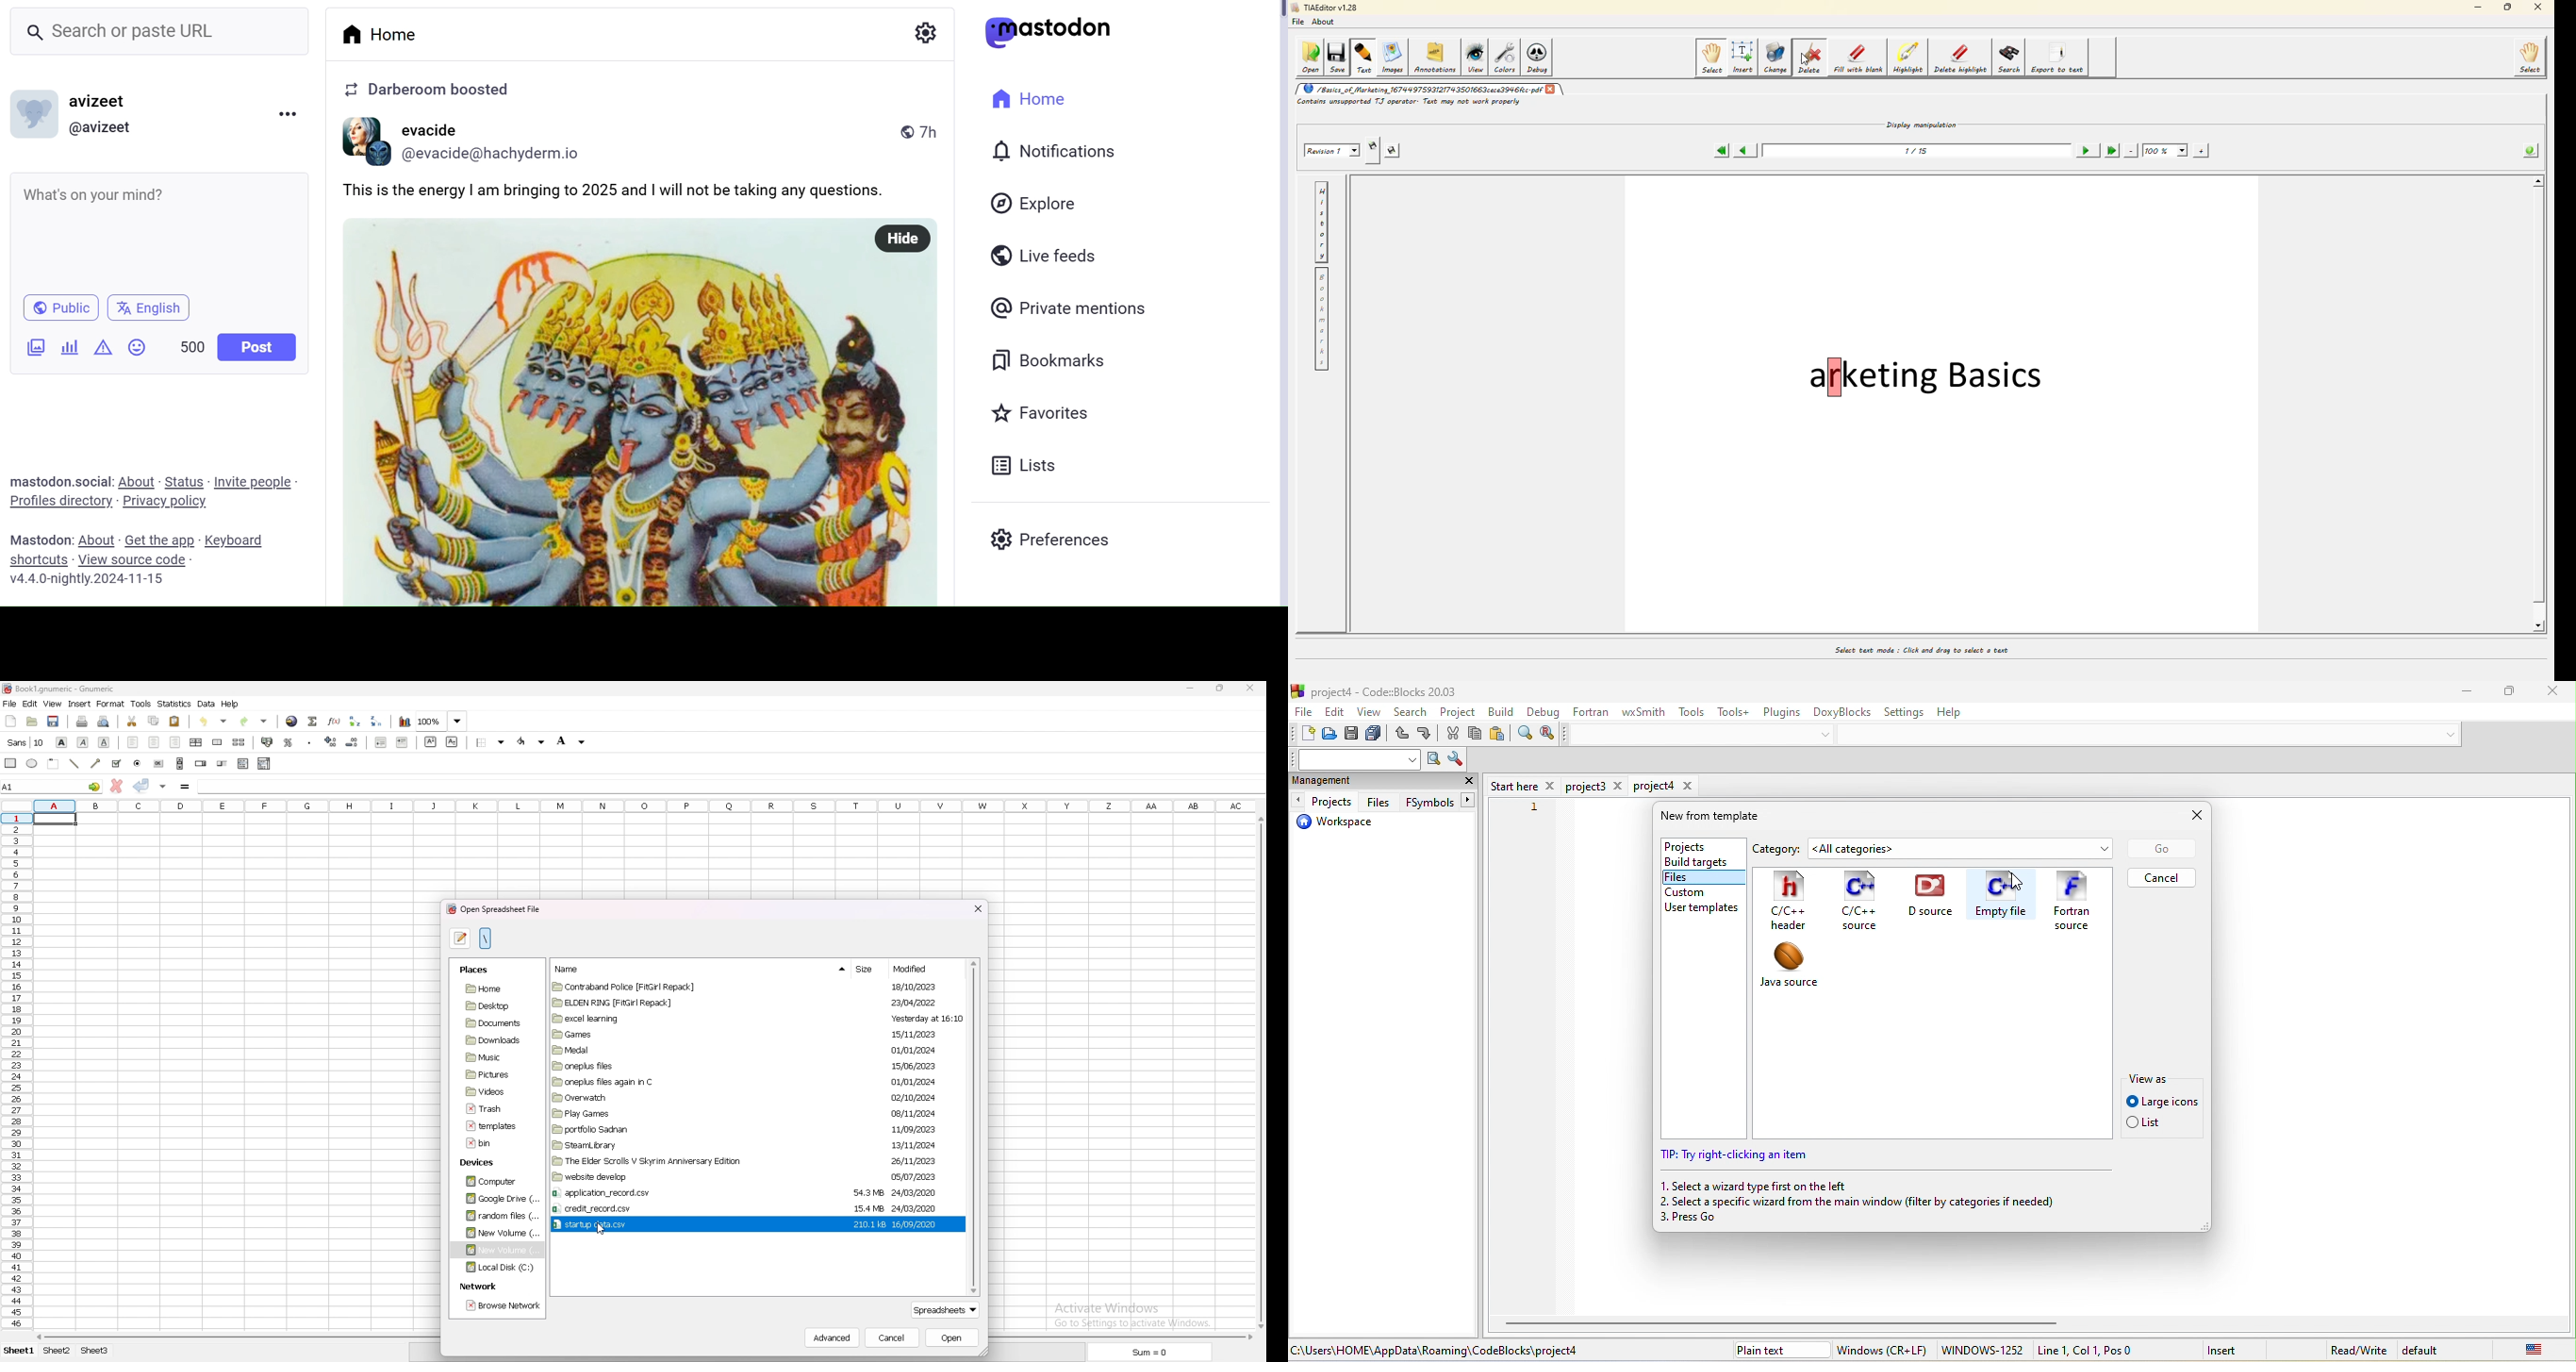 Image resolution: width=2576 pixels, height=1372 pixels. Describe the element at coordinates (916, 1049) in the screenshot. I see `01/01/2024` at that location.